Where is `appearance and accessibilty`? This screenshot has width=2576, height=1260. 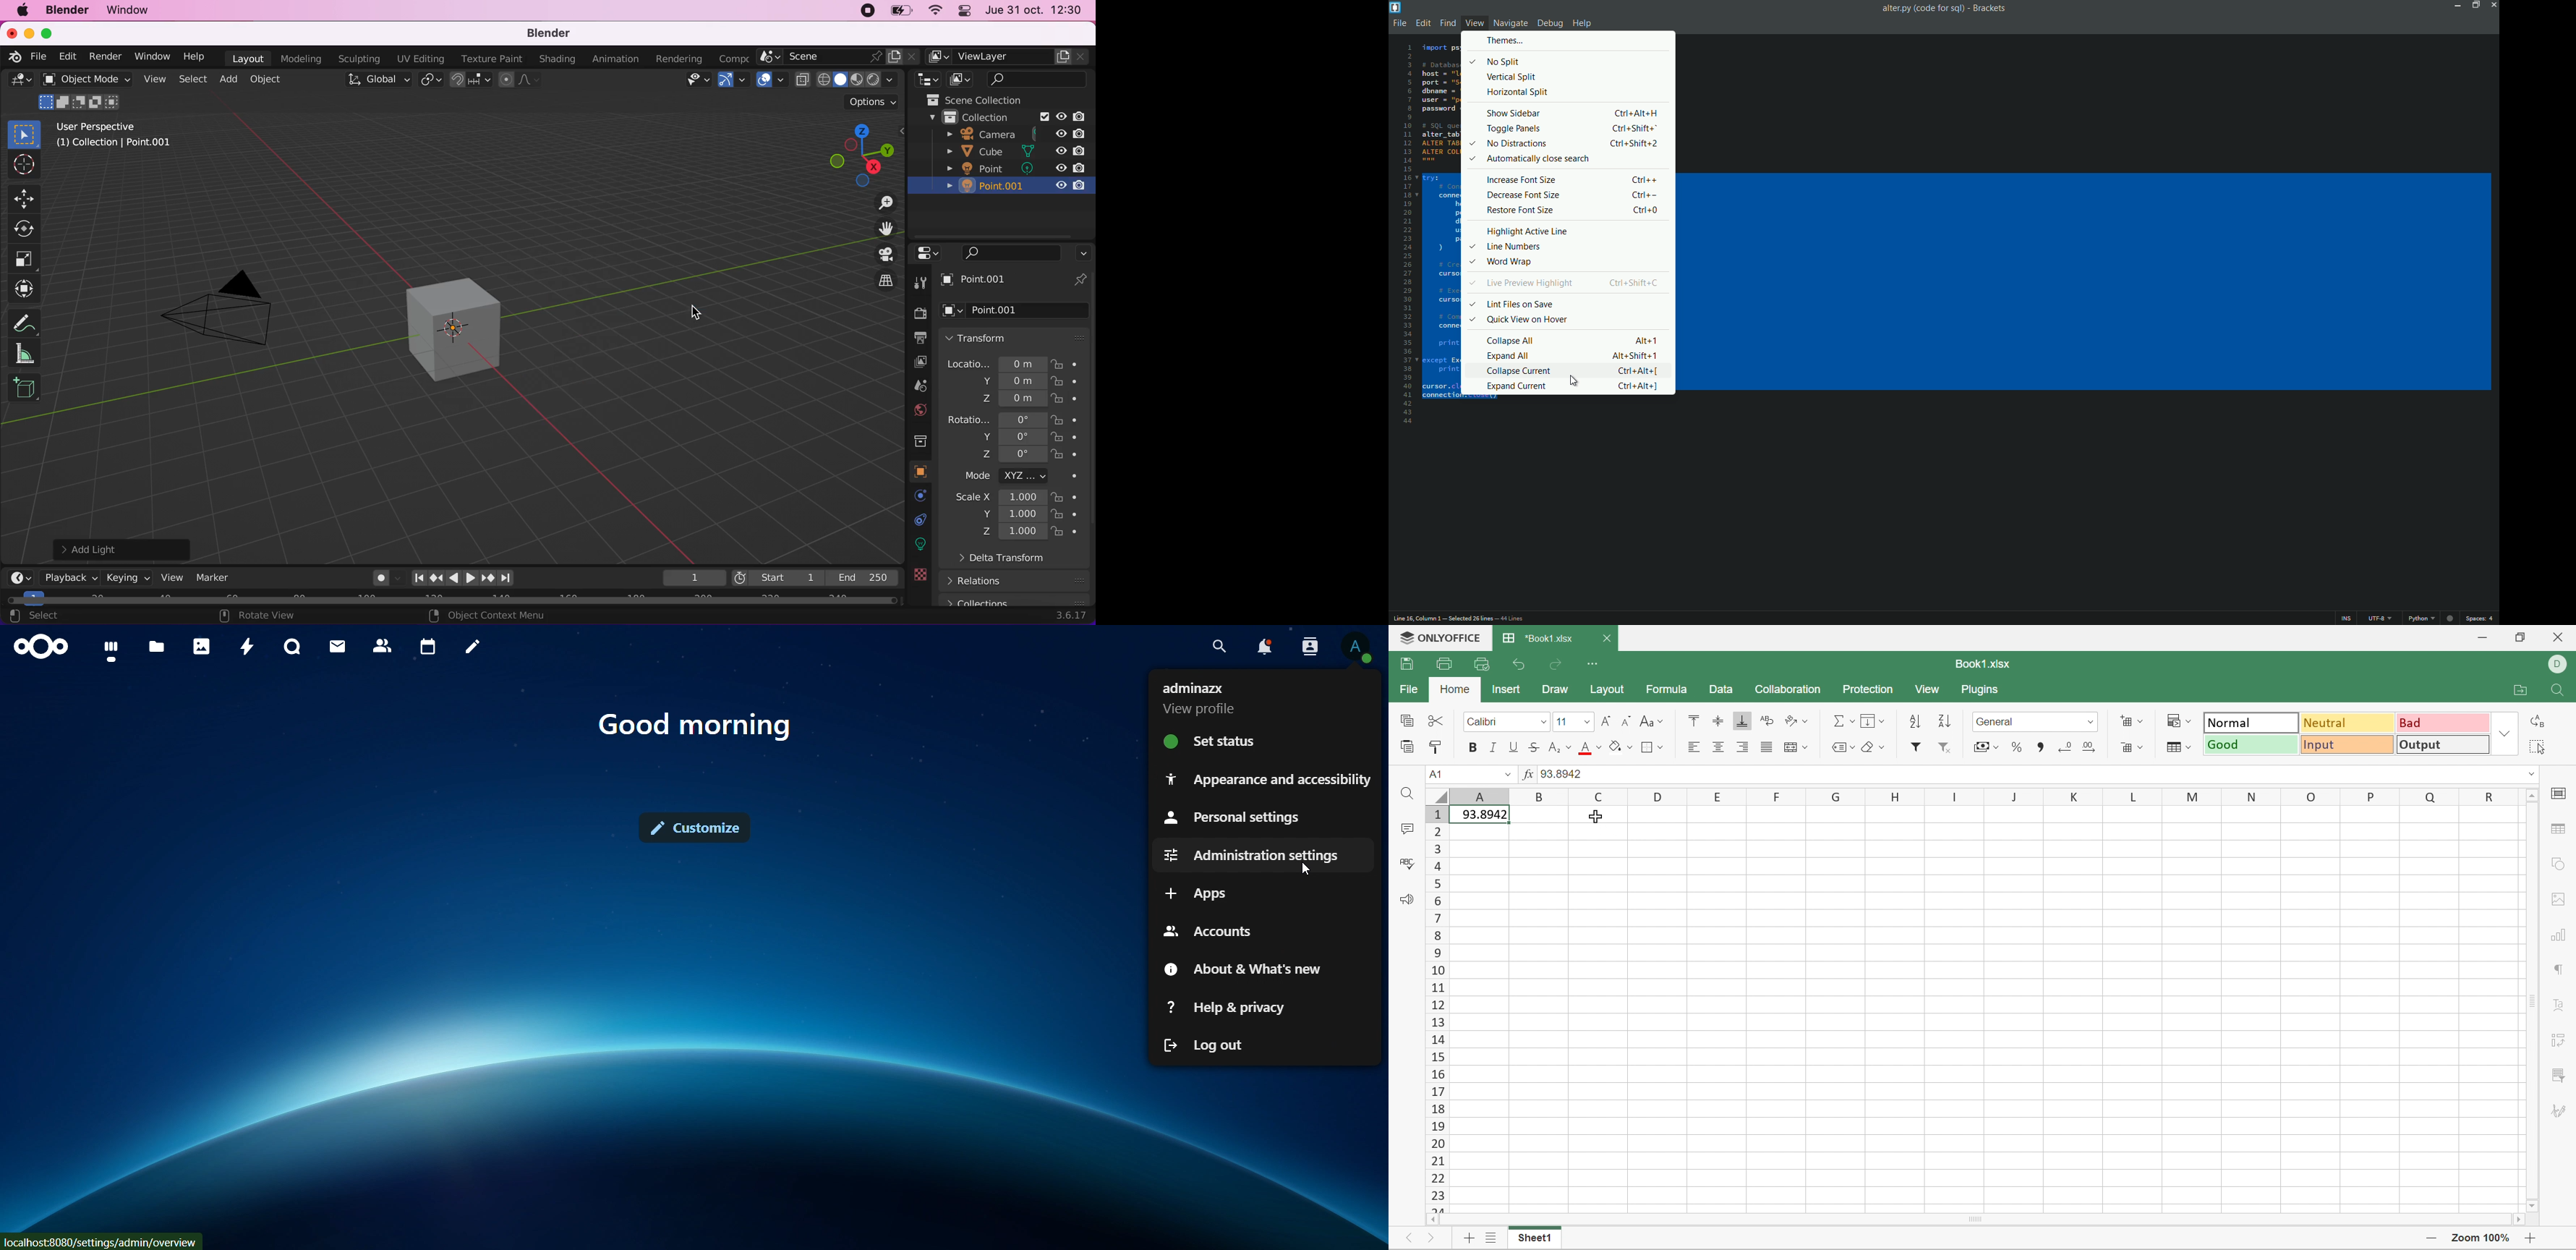
appearance and accessibilty is located at coordinates (1268, 777).